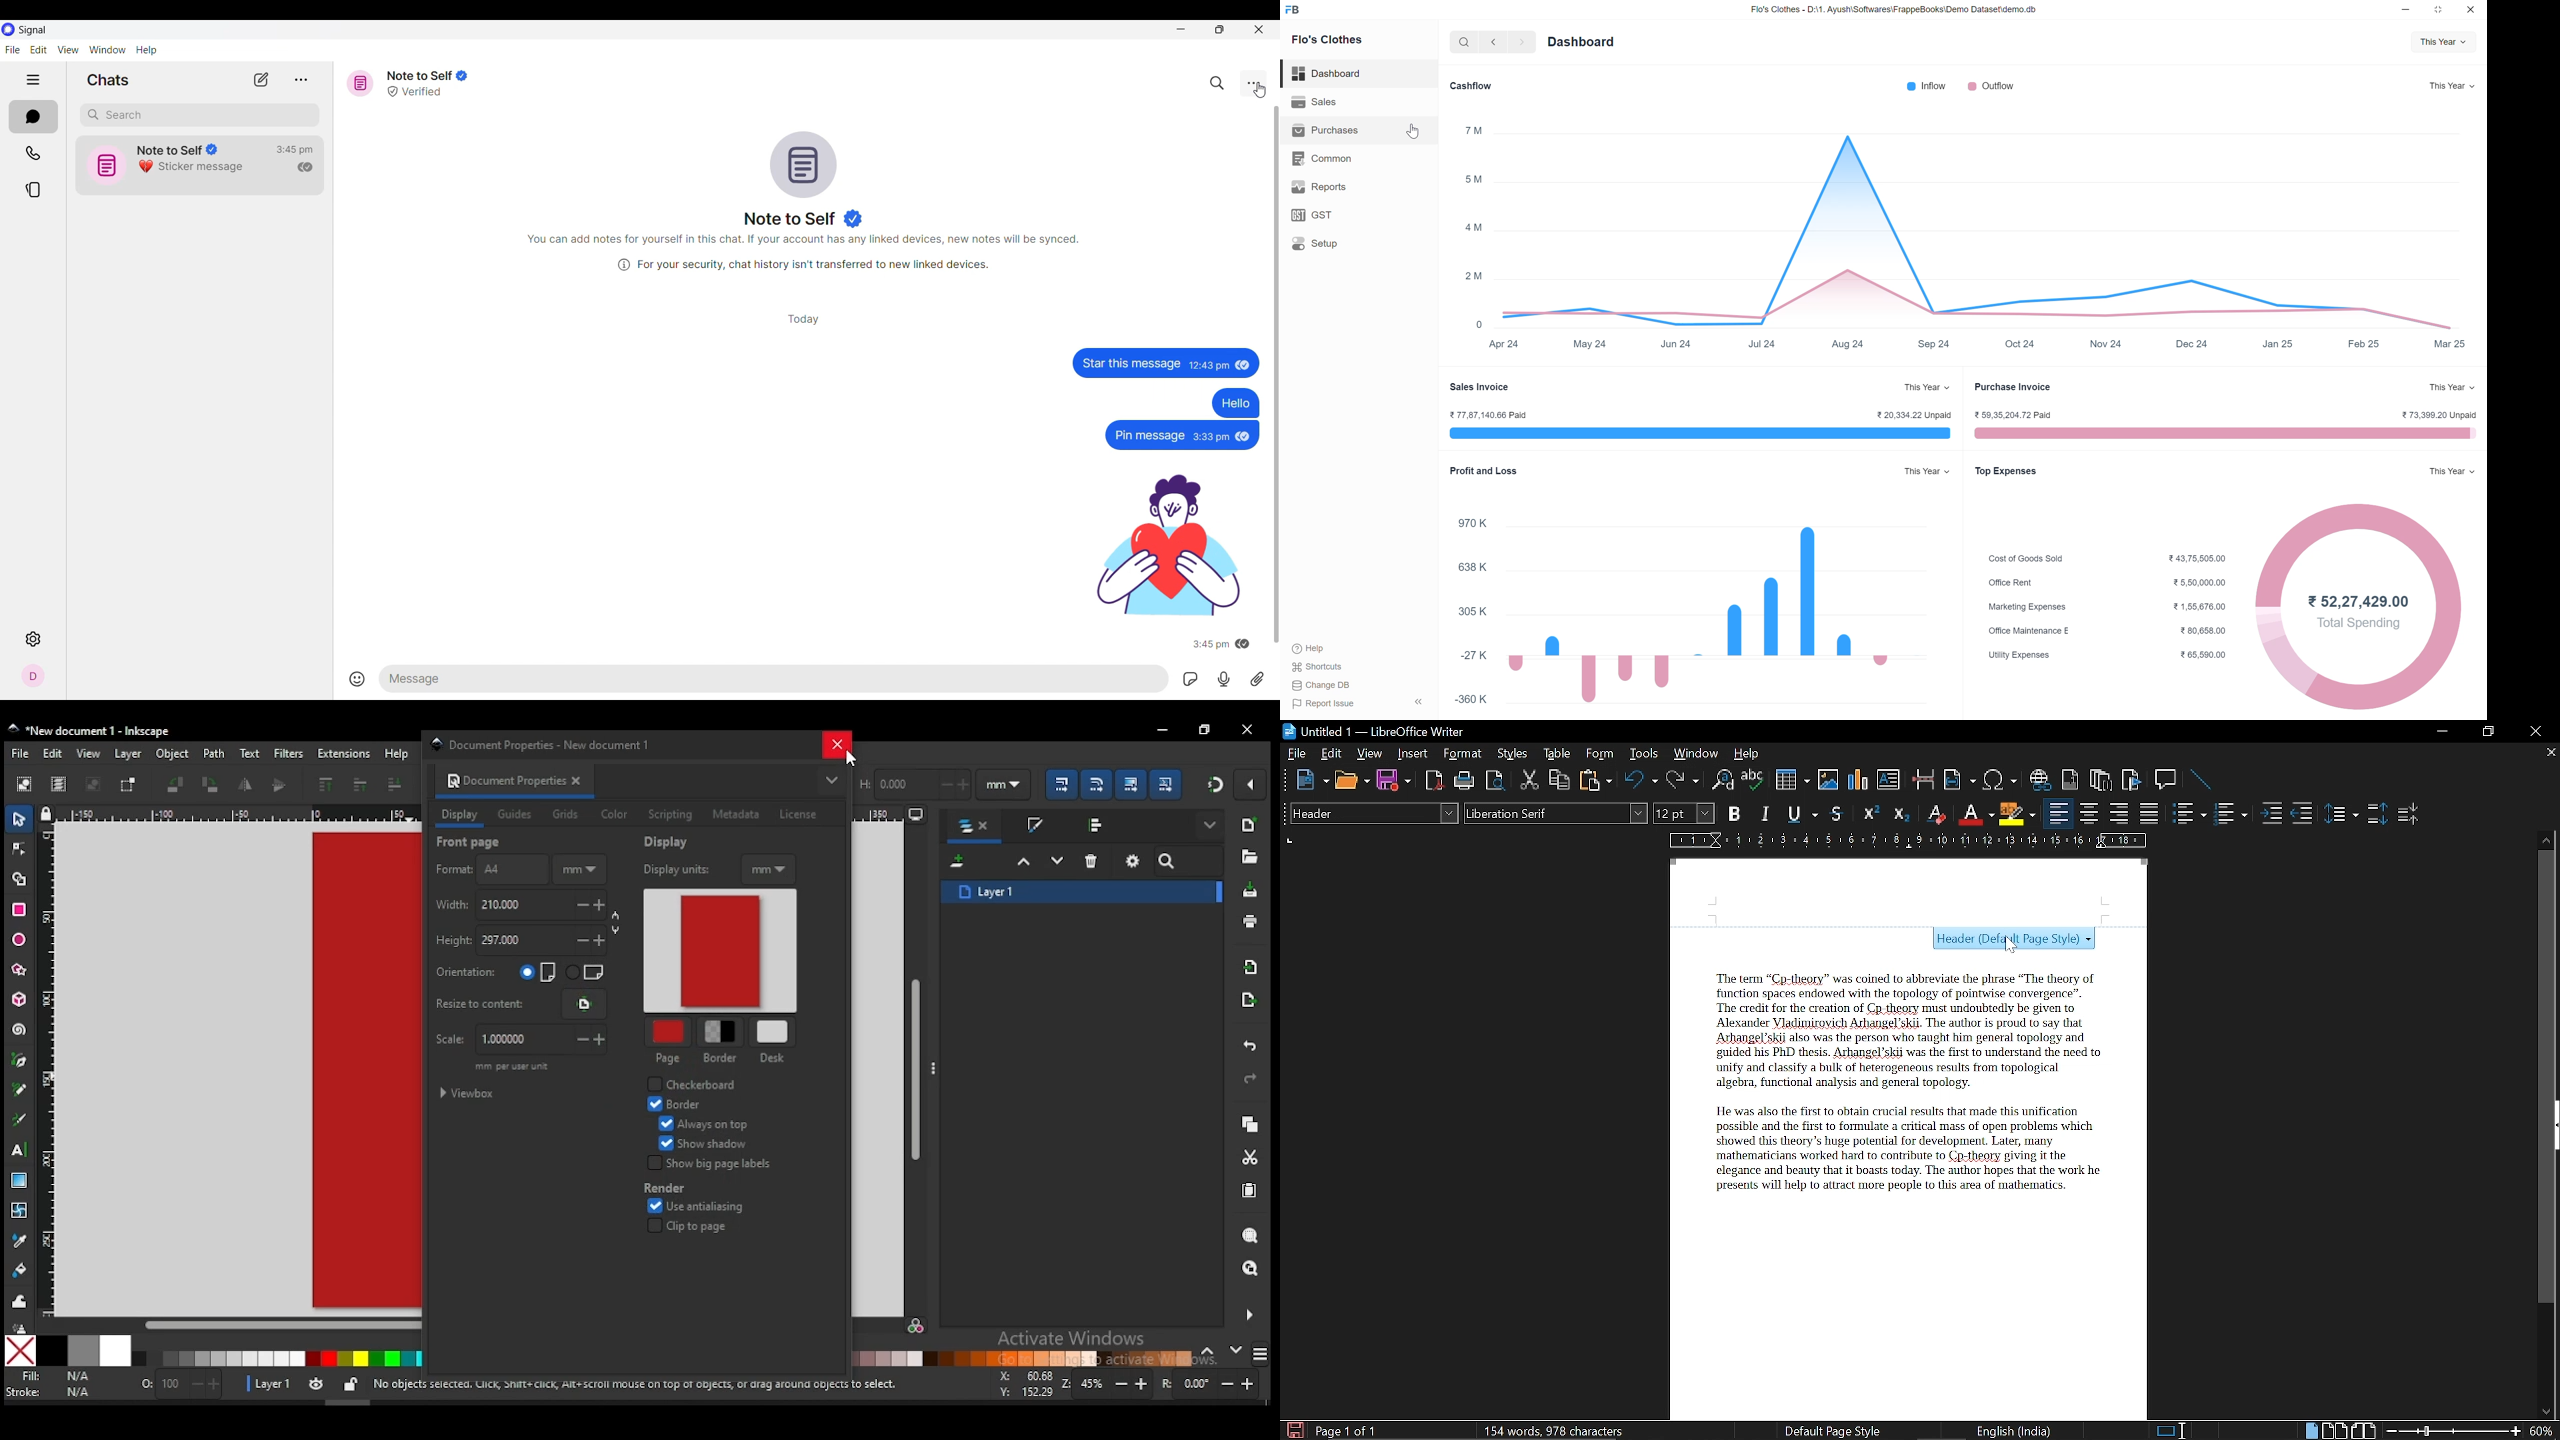 The height and width of the screenshot is (1456, 2576). Describe the element at coordinates (1319, 650) in the screenshot. I see ` Help` at that location.